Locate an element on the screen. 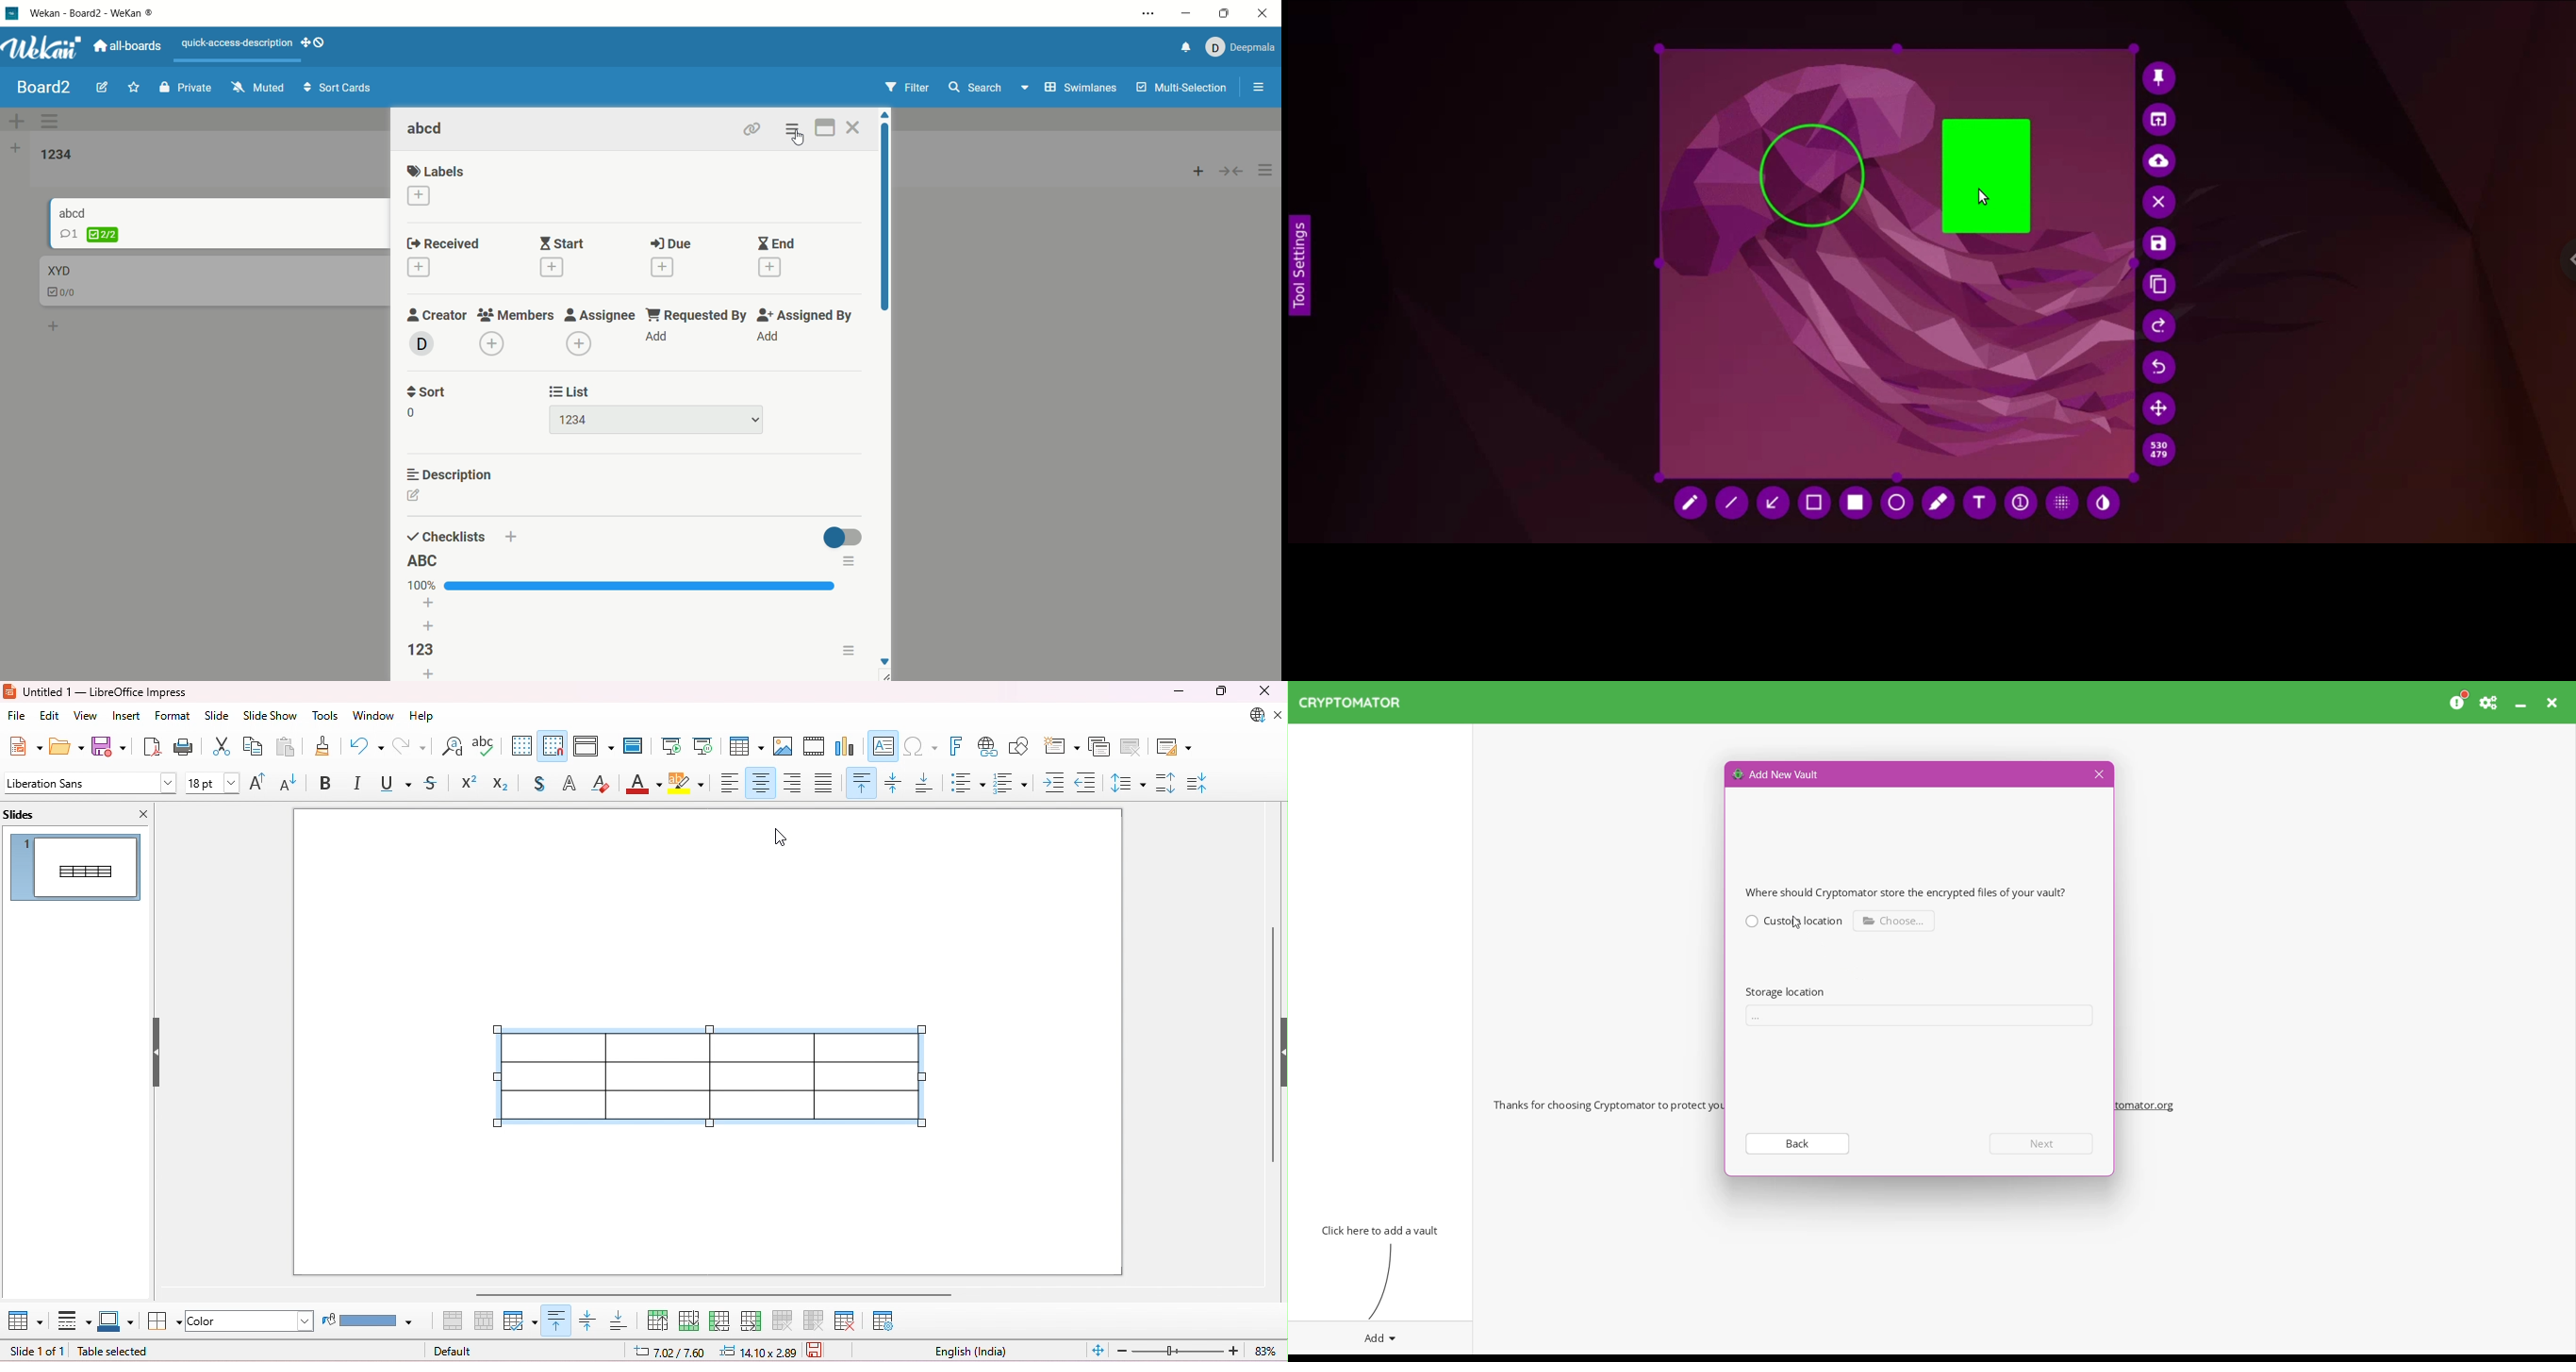 Image resolution: width=2576 pixels, height=1372 pixels. border style is located at coordinates (72, 1321).